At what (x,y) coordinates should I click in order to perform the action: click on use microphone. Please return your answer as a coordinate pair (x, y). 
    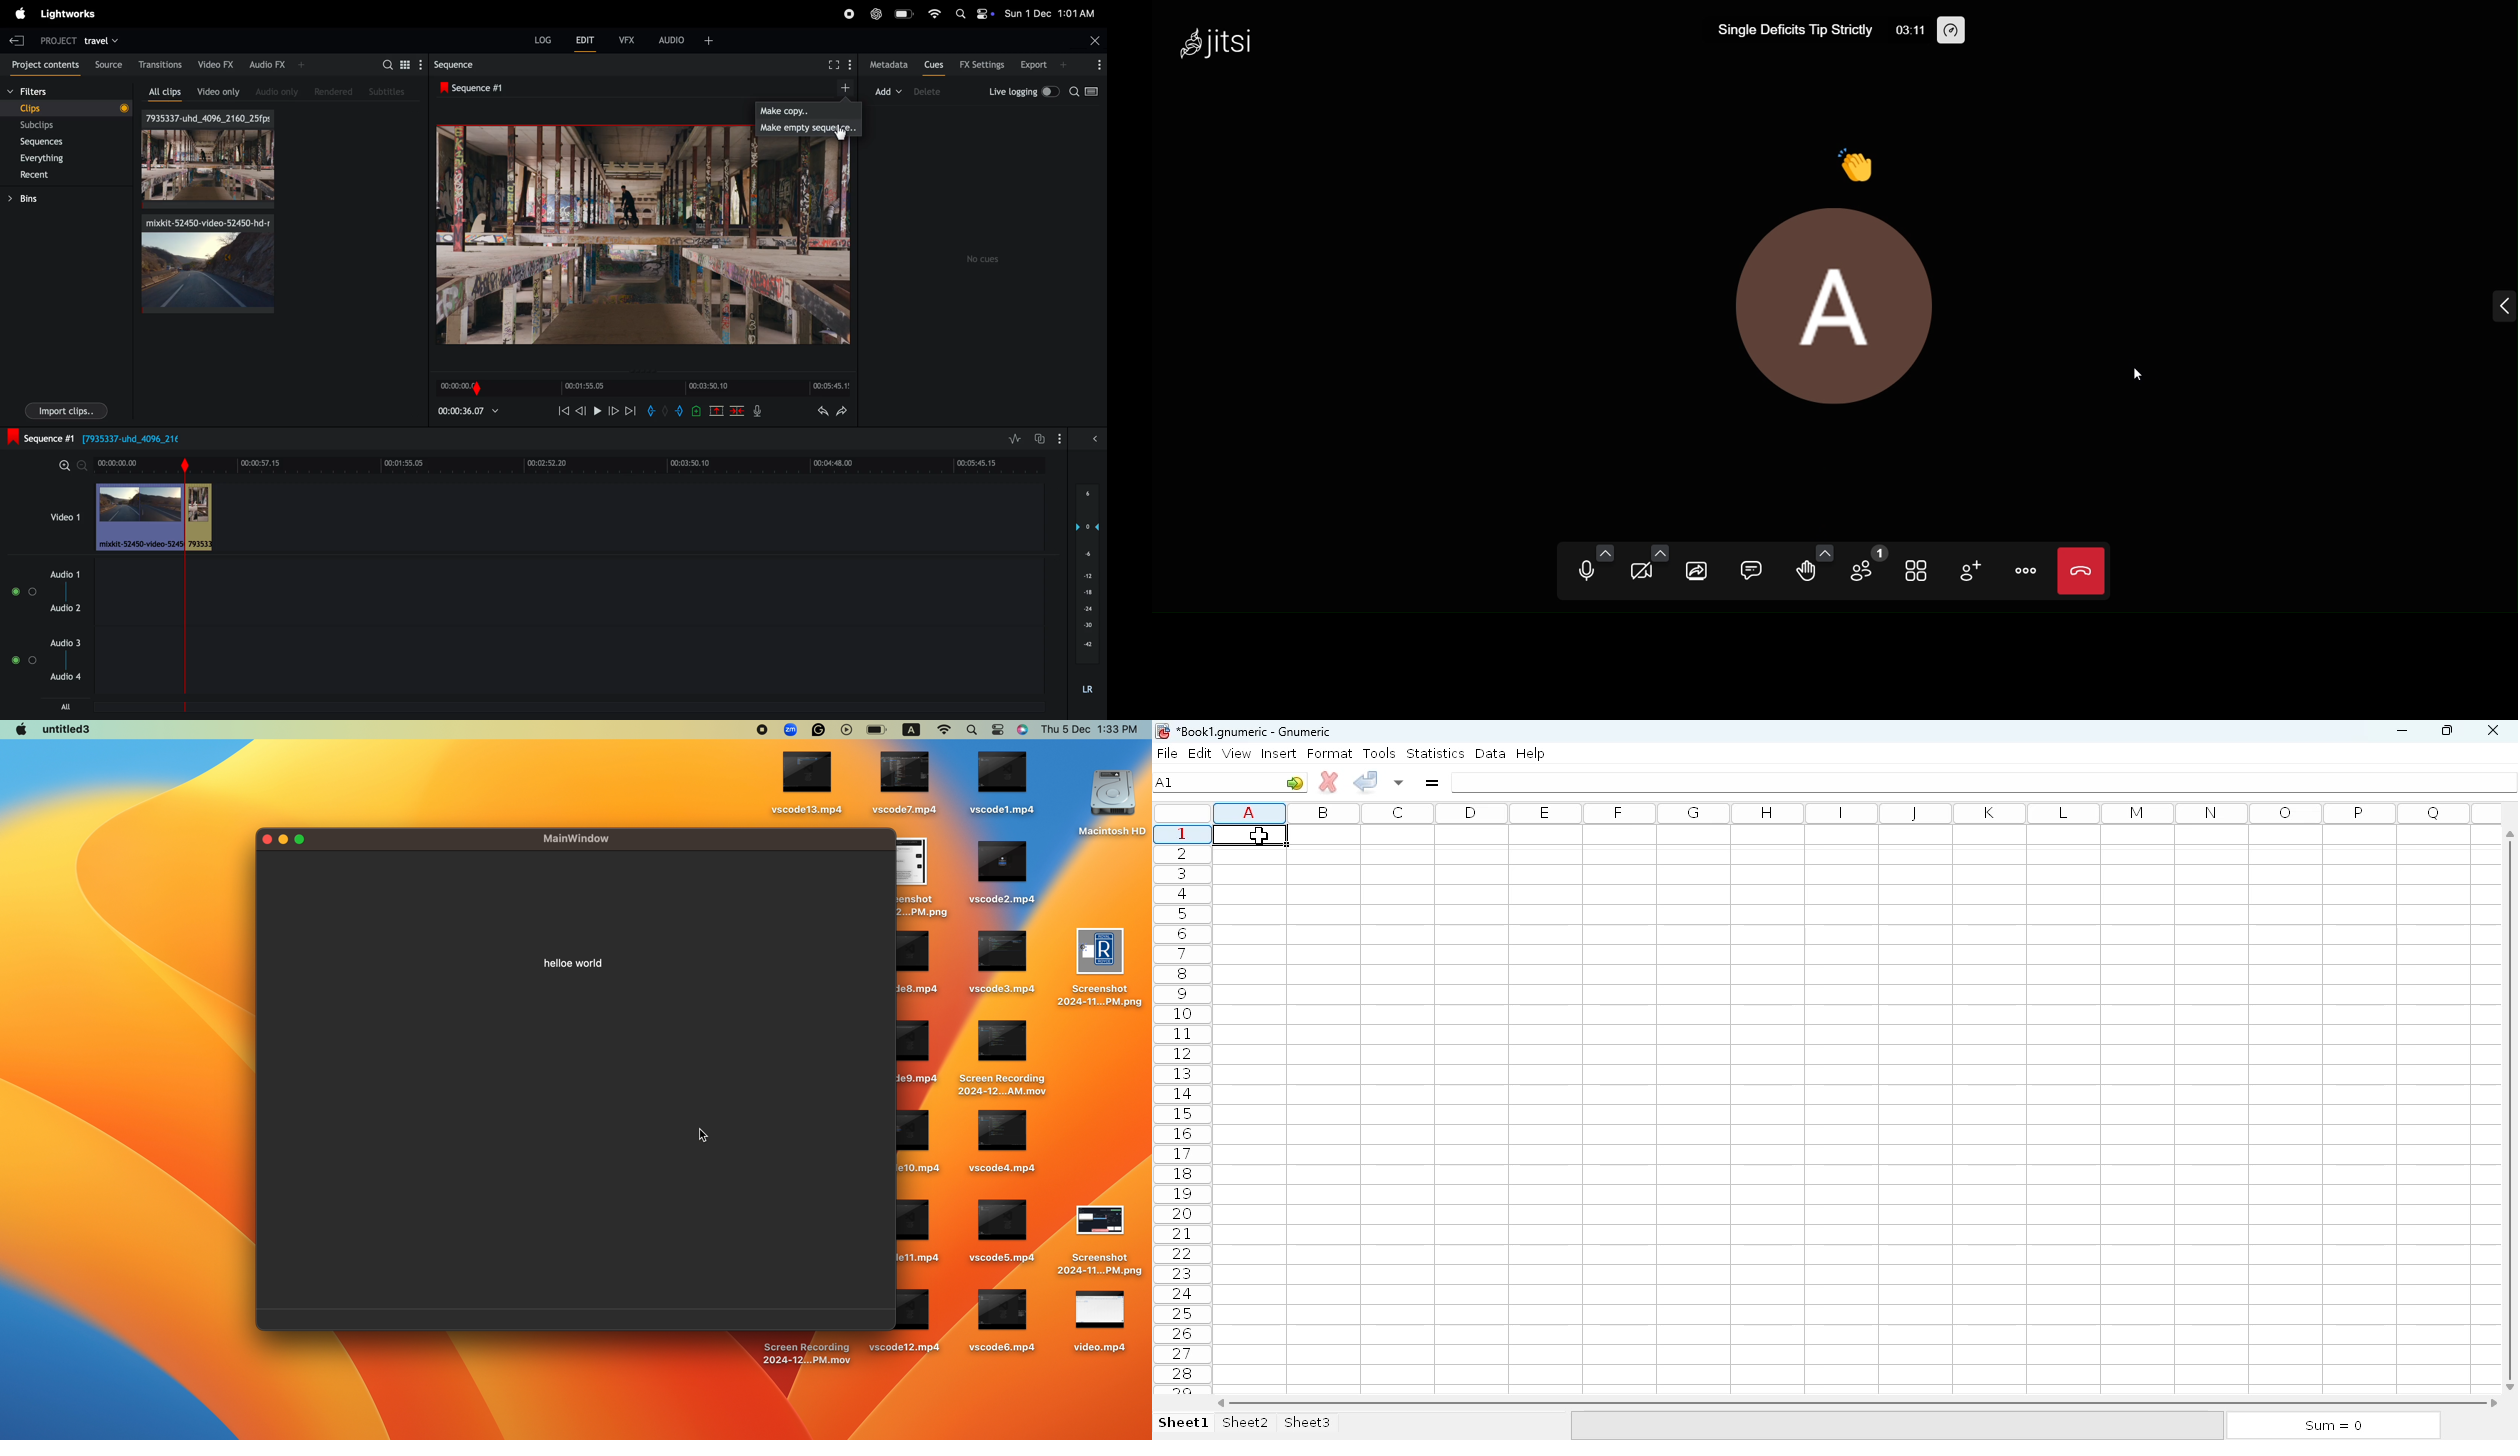
    Looking at the image, I should click on (1582, 572).